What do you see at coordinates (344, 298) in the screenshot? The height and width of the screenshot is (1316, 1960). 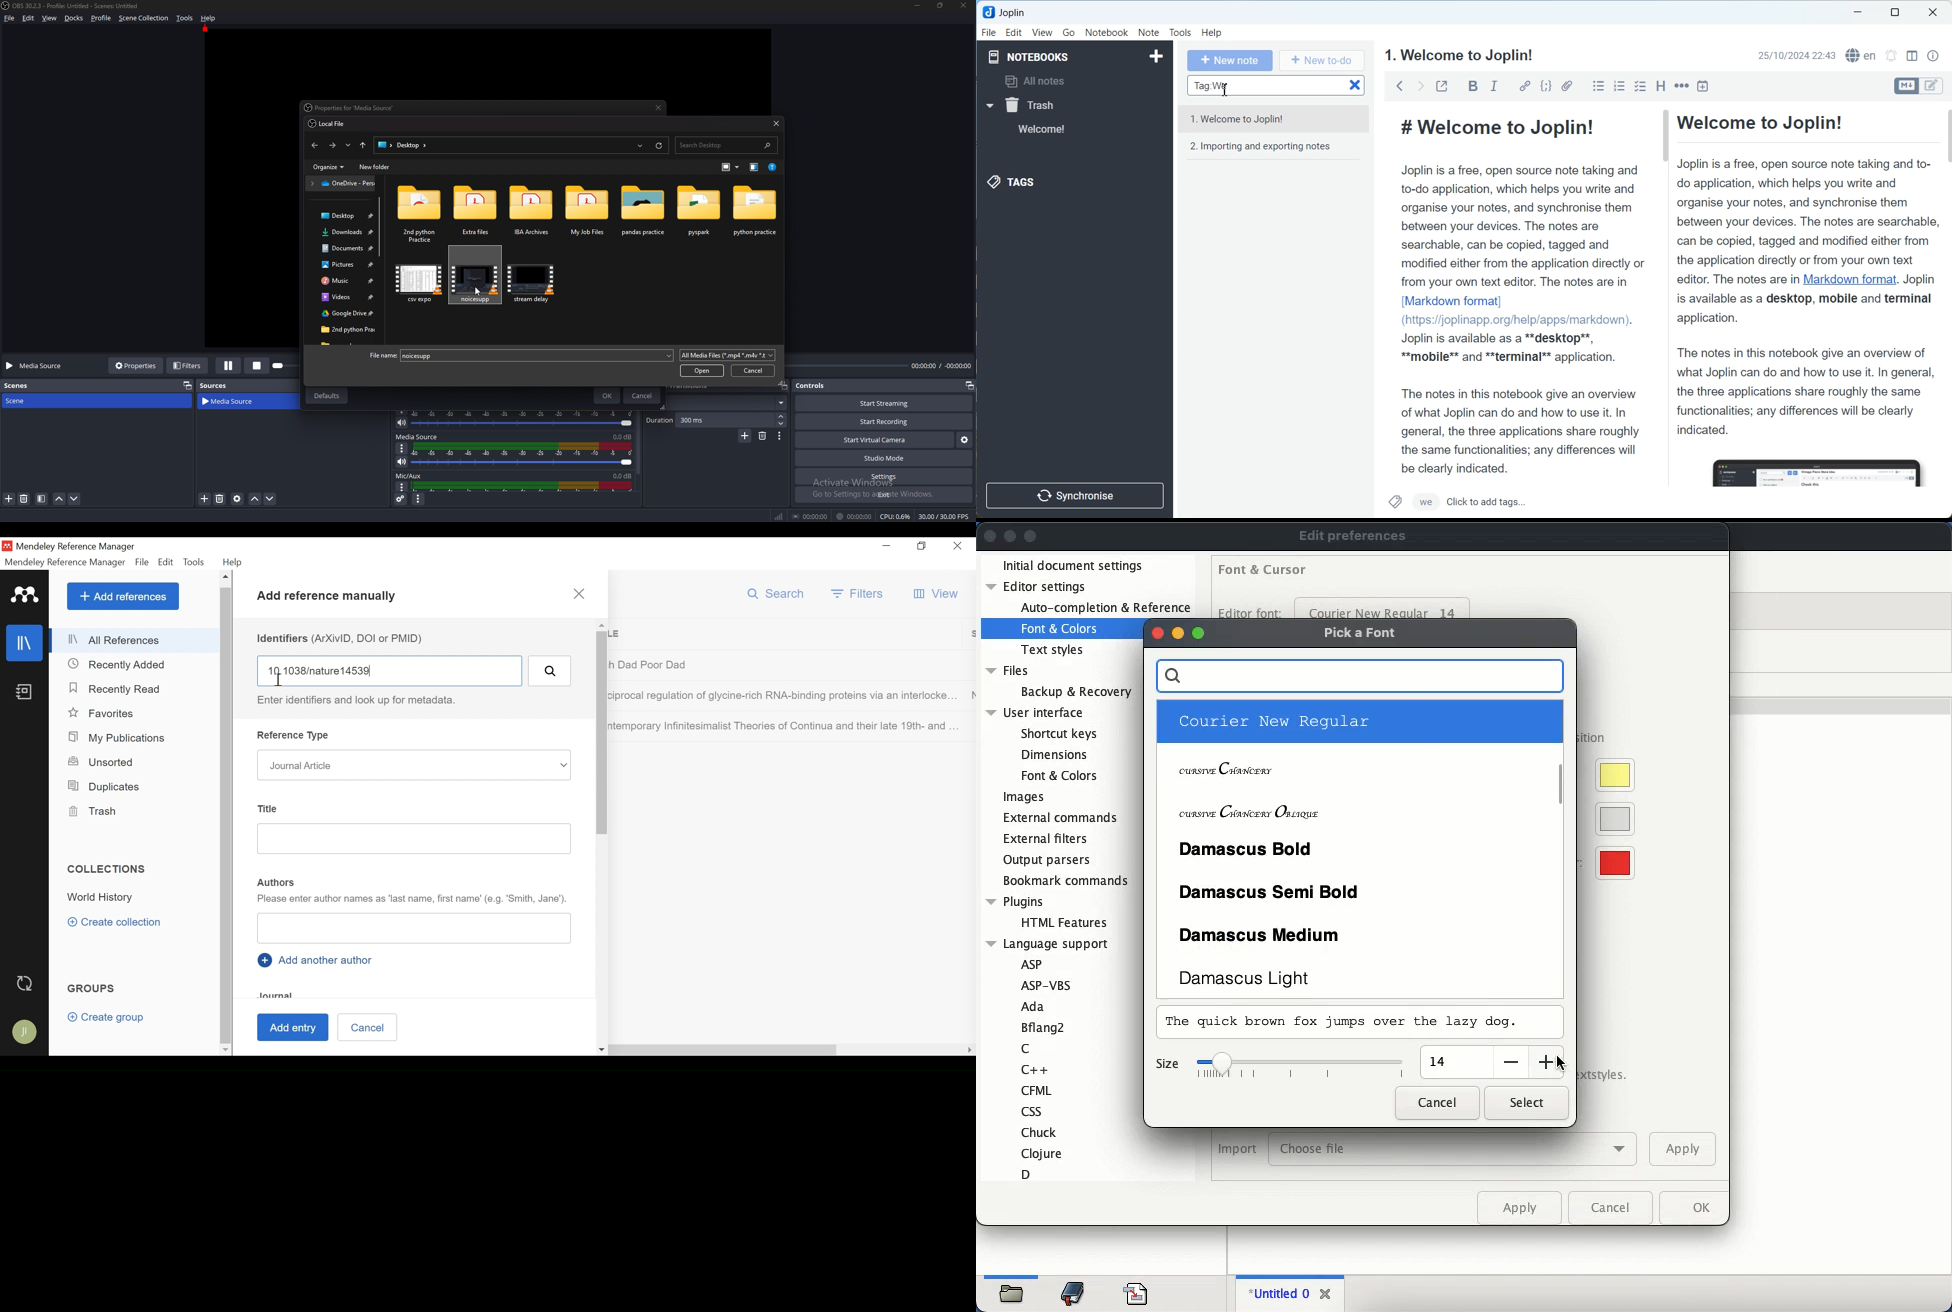 I see `folder` at bounding box center [344, 298].